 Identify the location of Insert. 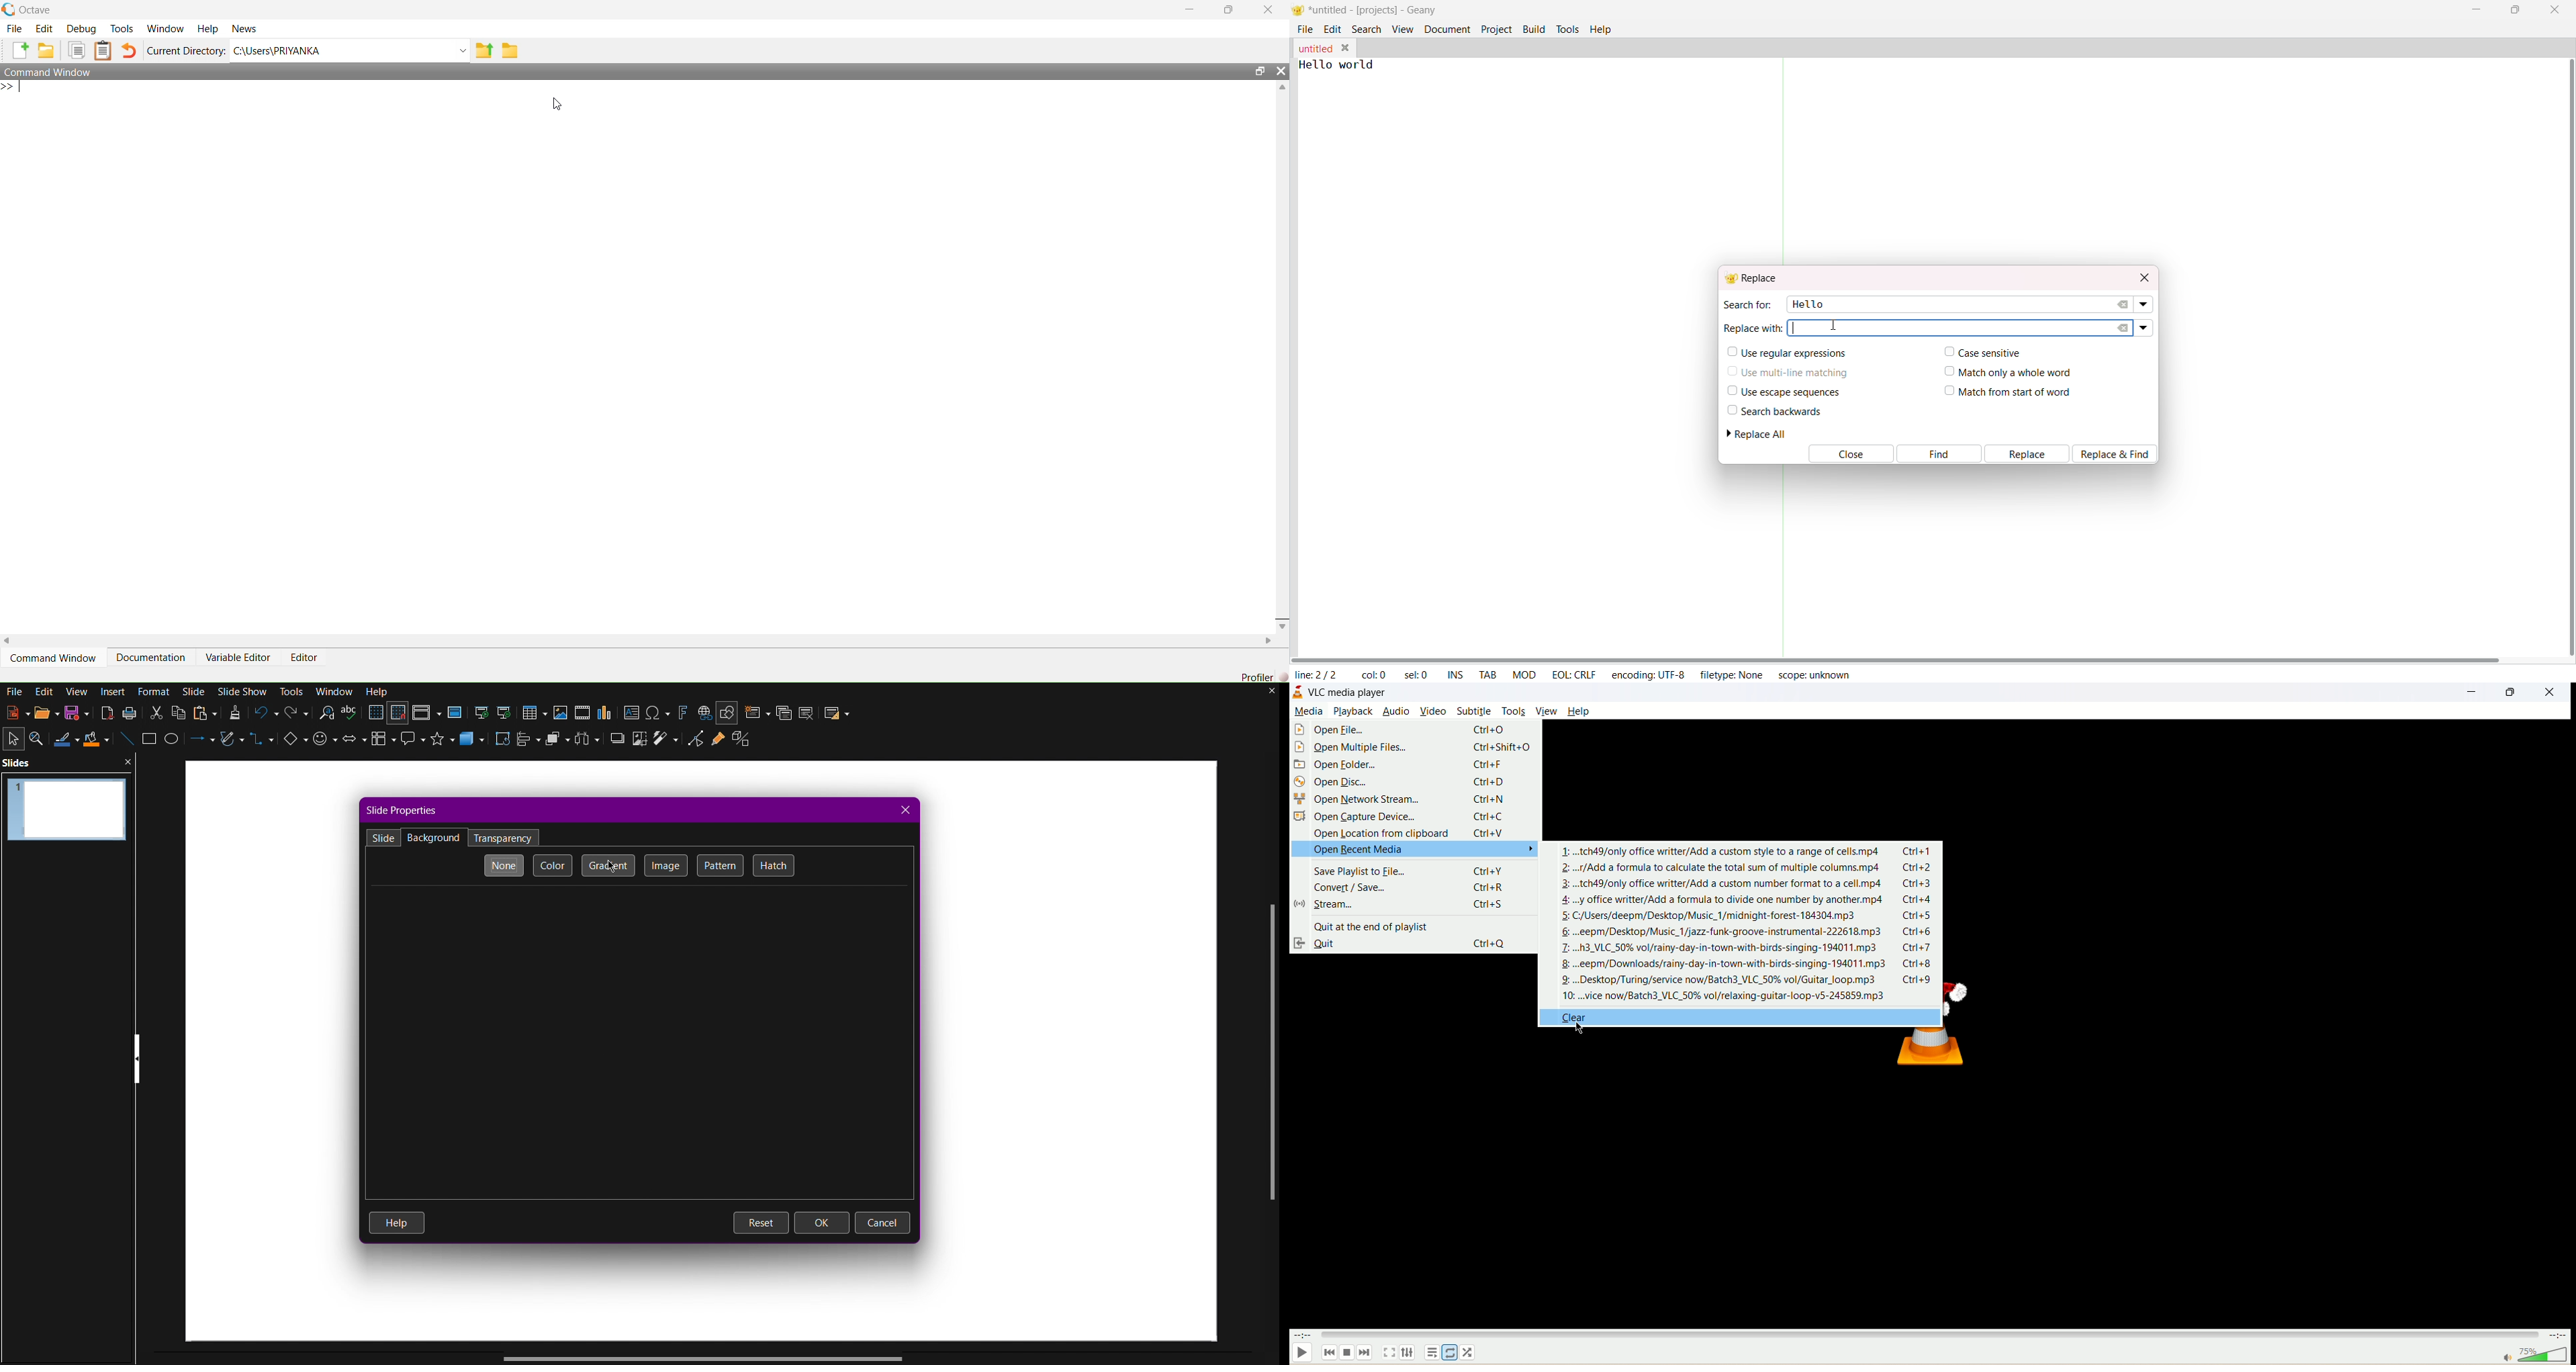
(115, 691).